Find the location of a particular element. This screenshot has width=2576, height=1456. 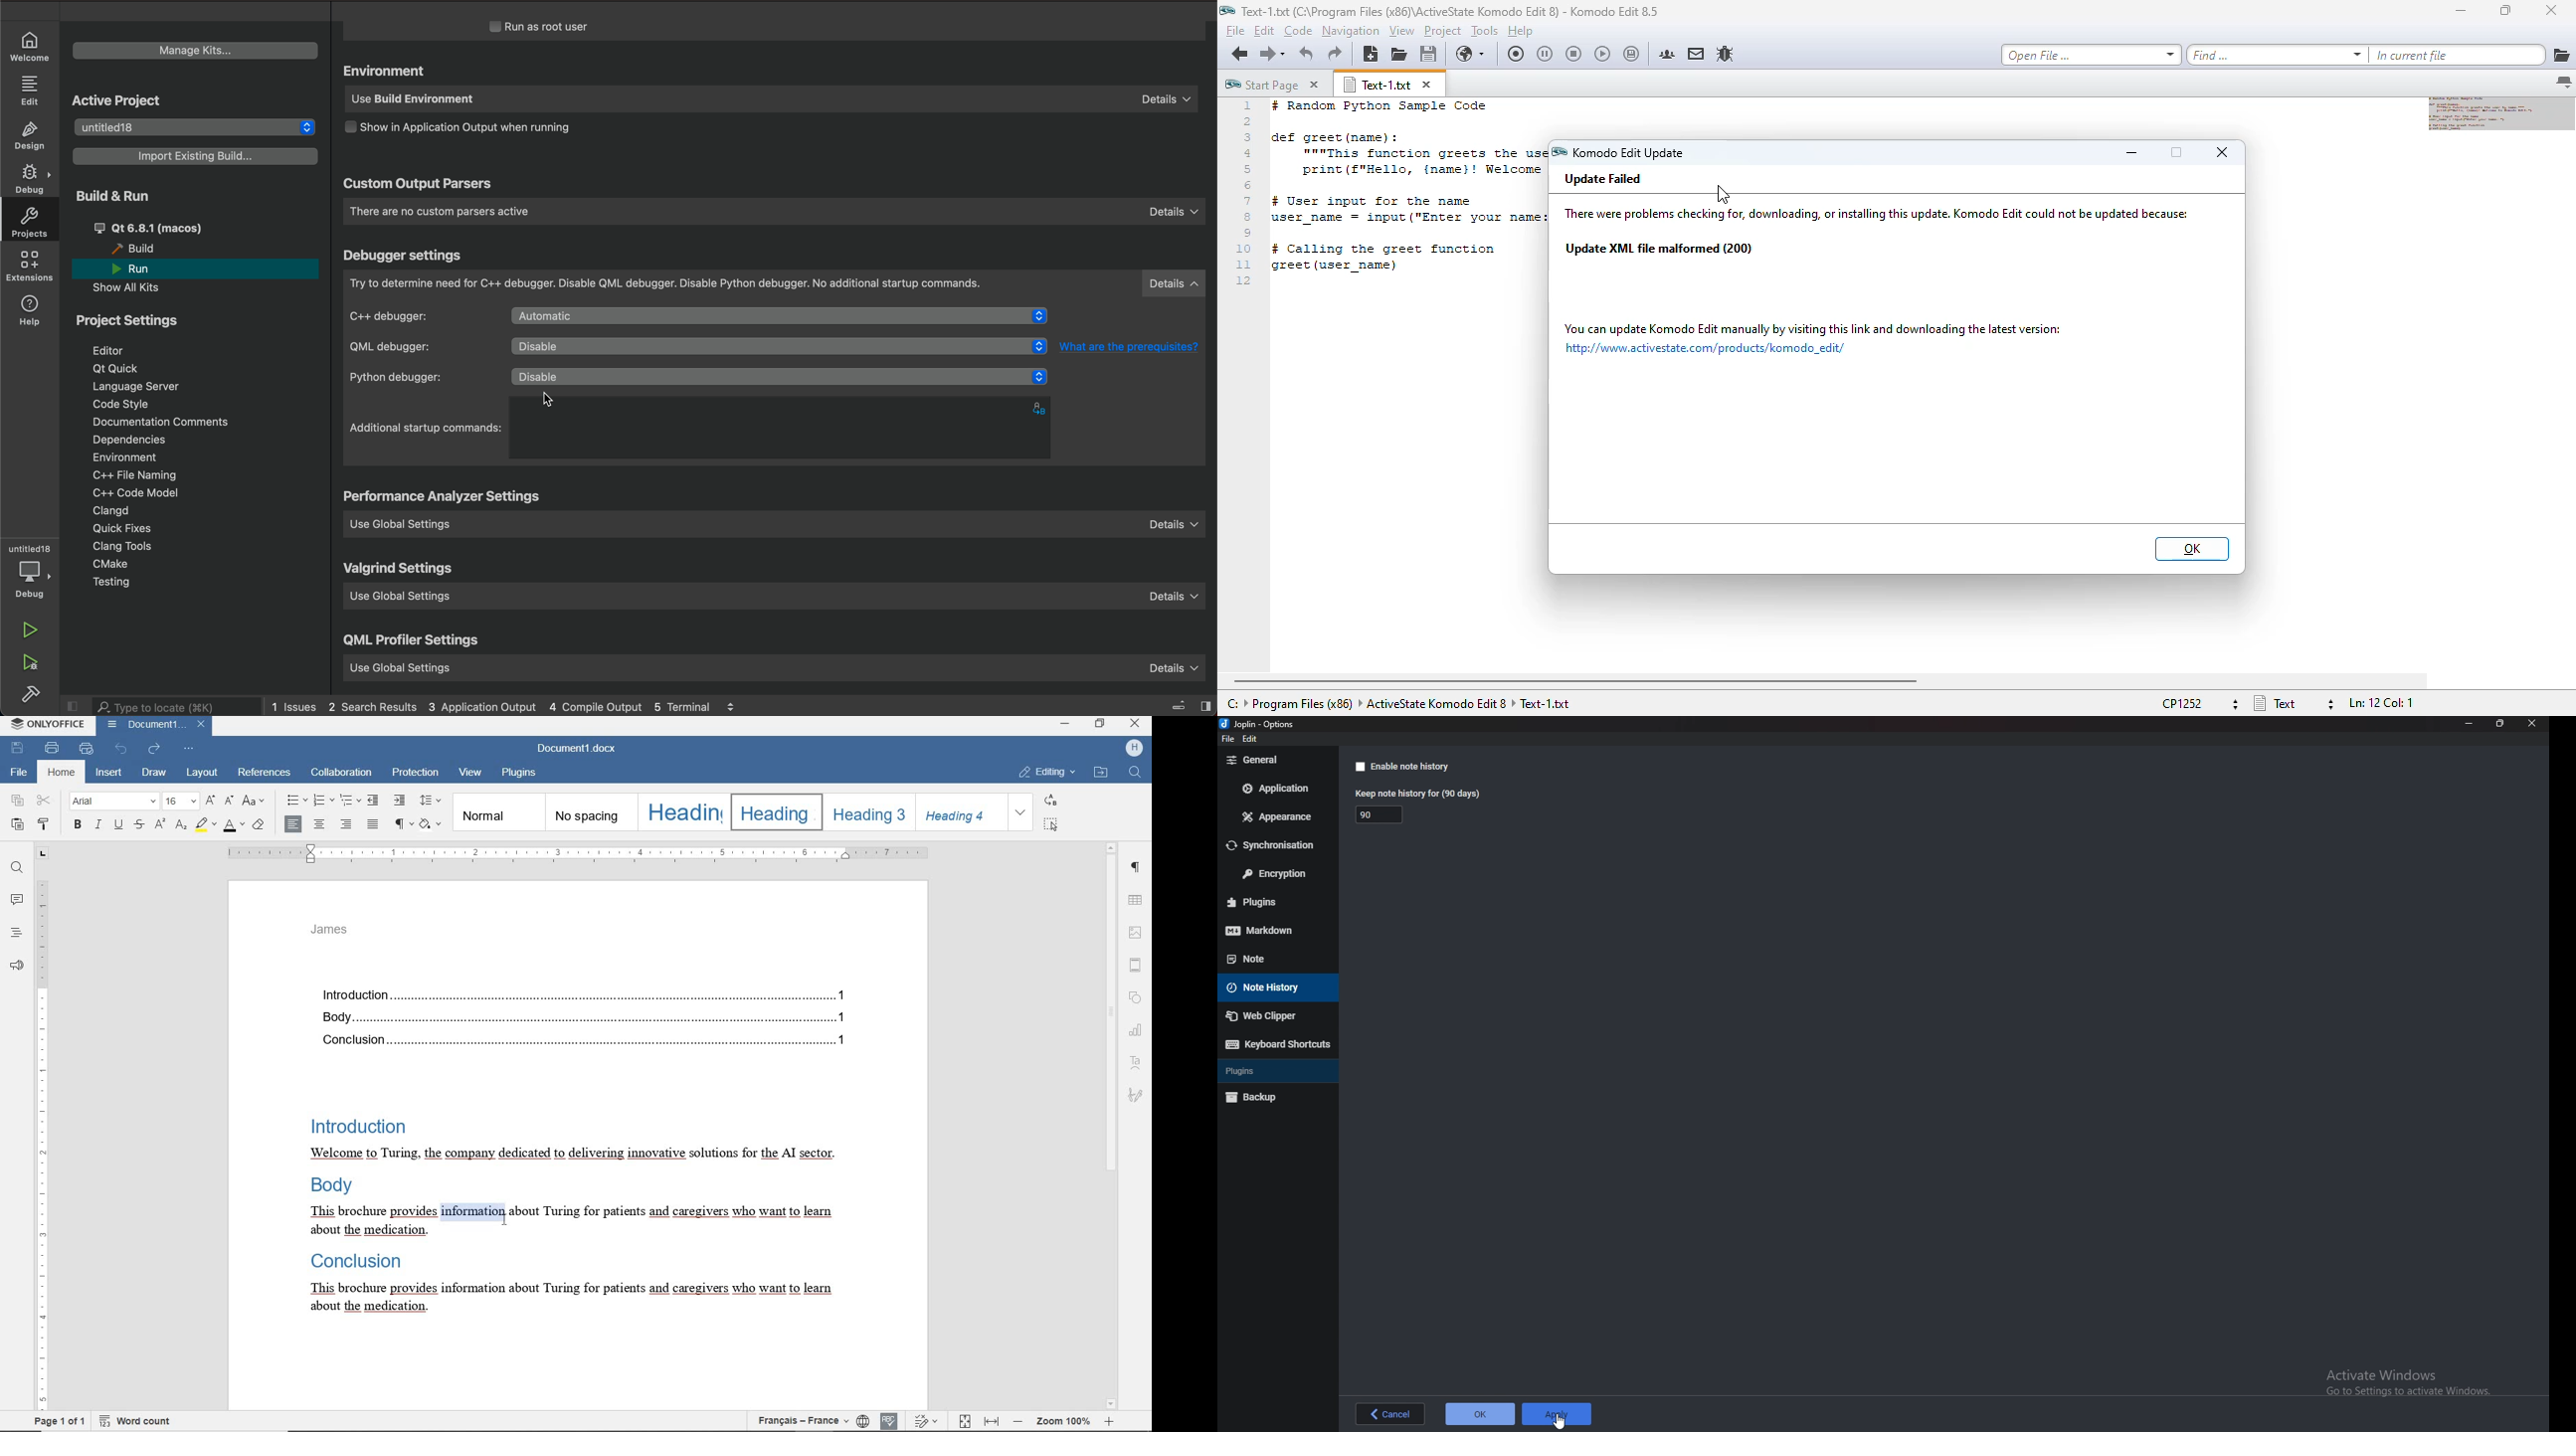

show all is located at coordinates (134, 287).